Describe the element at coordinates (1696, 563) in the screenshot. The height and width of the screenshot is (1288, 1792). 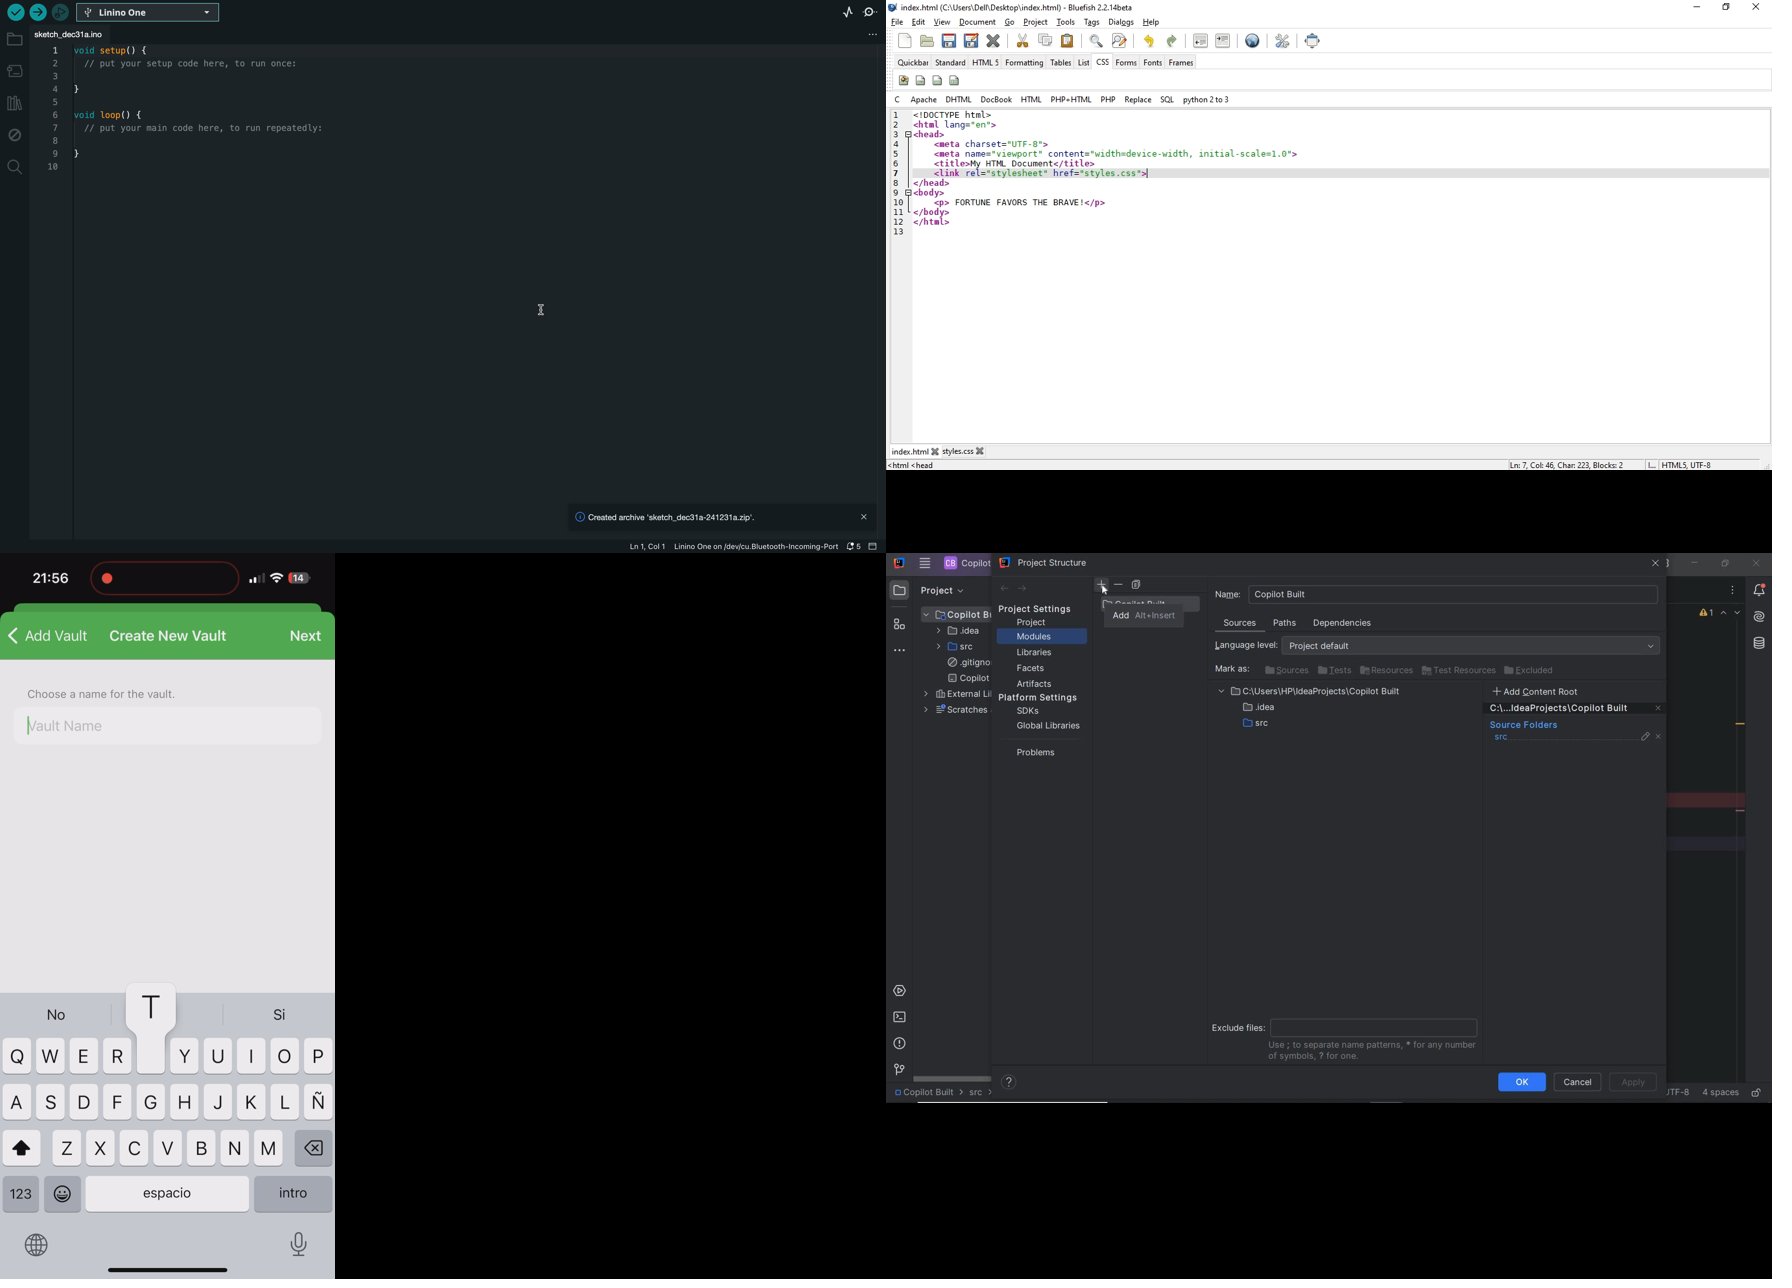
I see `minimize` at that location.